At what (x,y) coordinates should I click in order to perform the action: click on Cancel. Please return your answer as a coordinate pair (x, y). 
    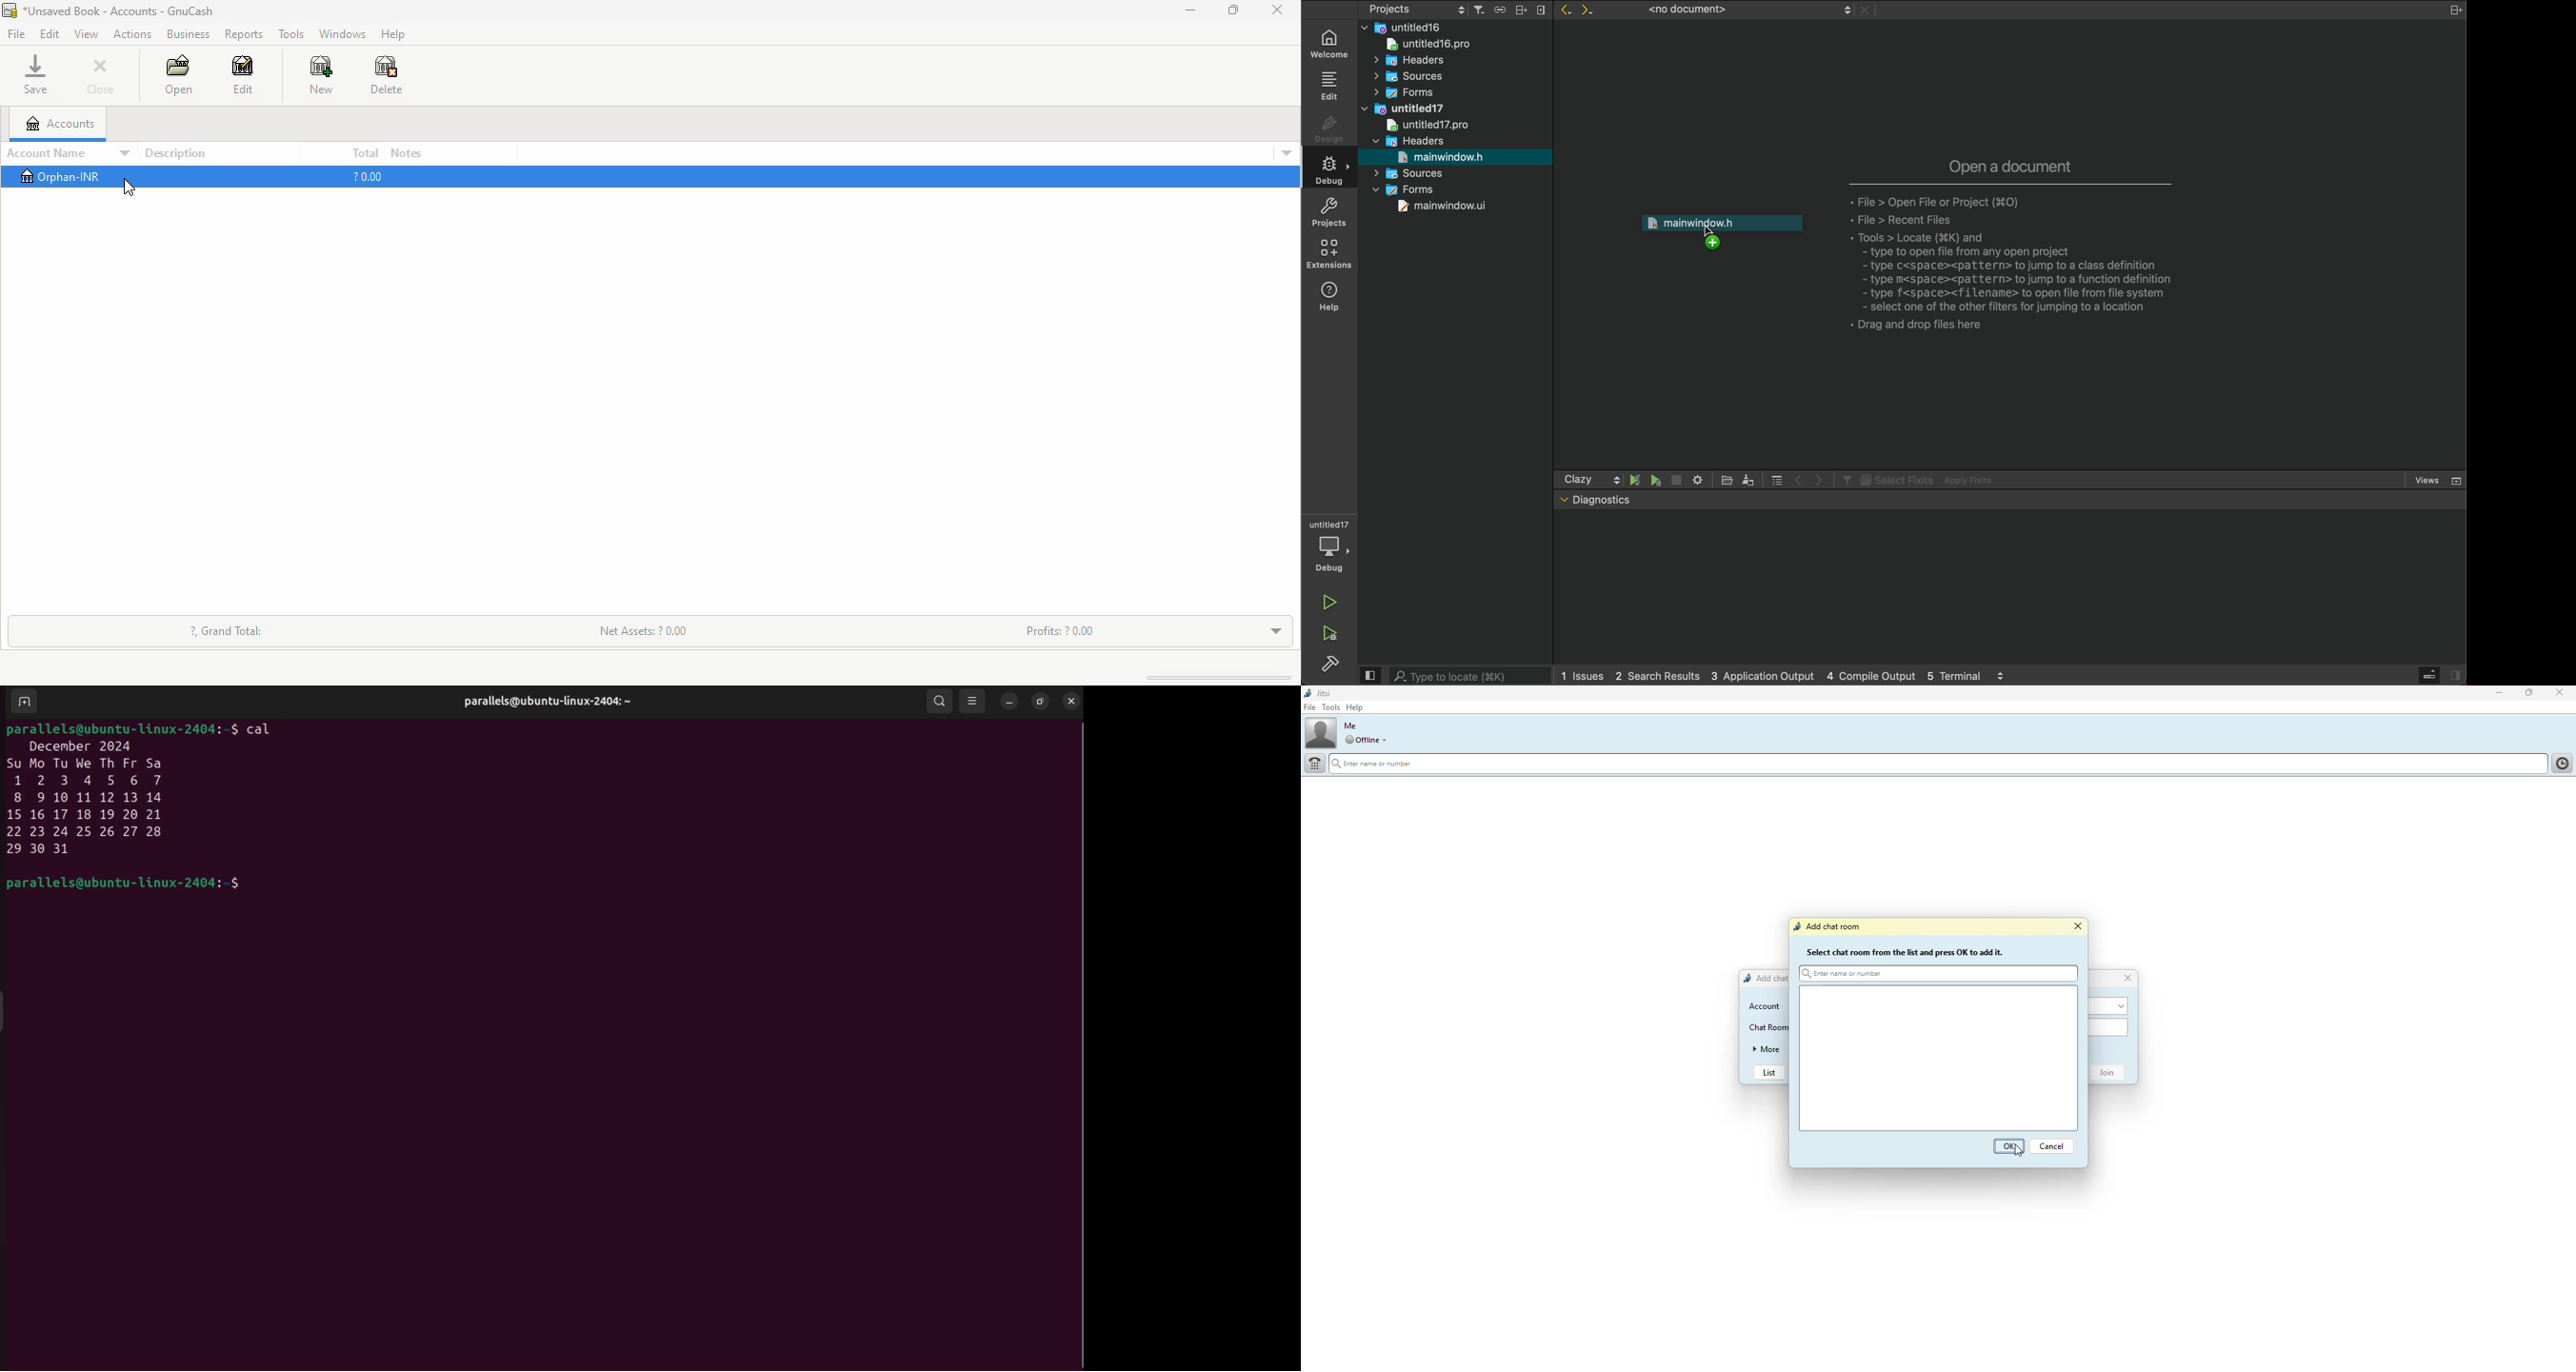
    Looking at the image, I should click on (2053, 1146).